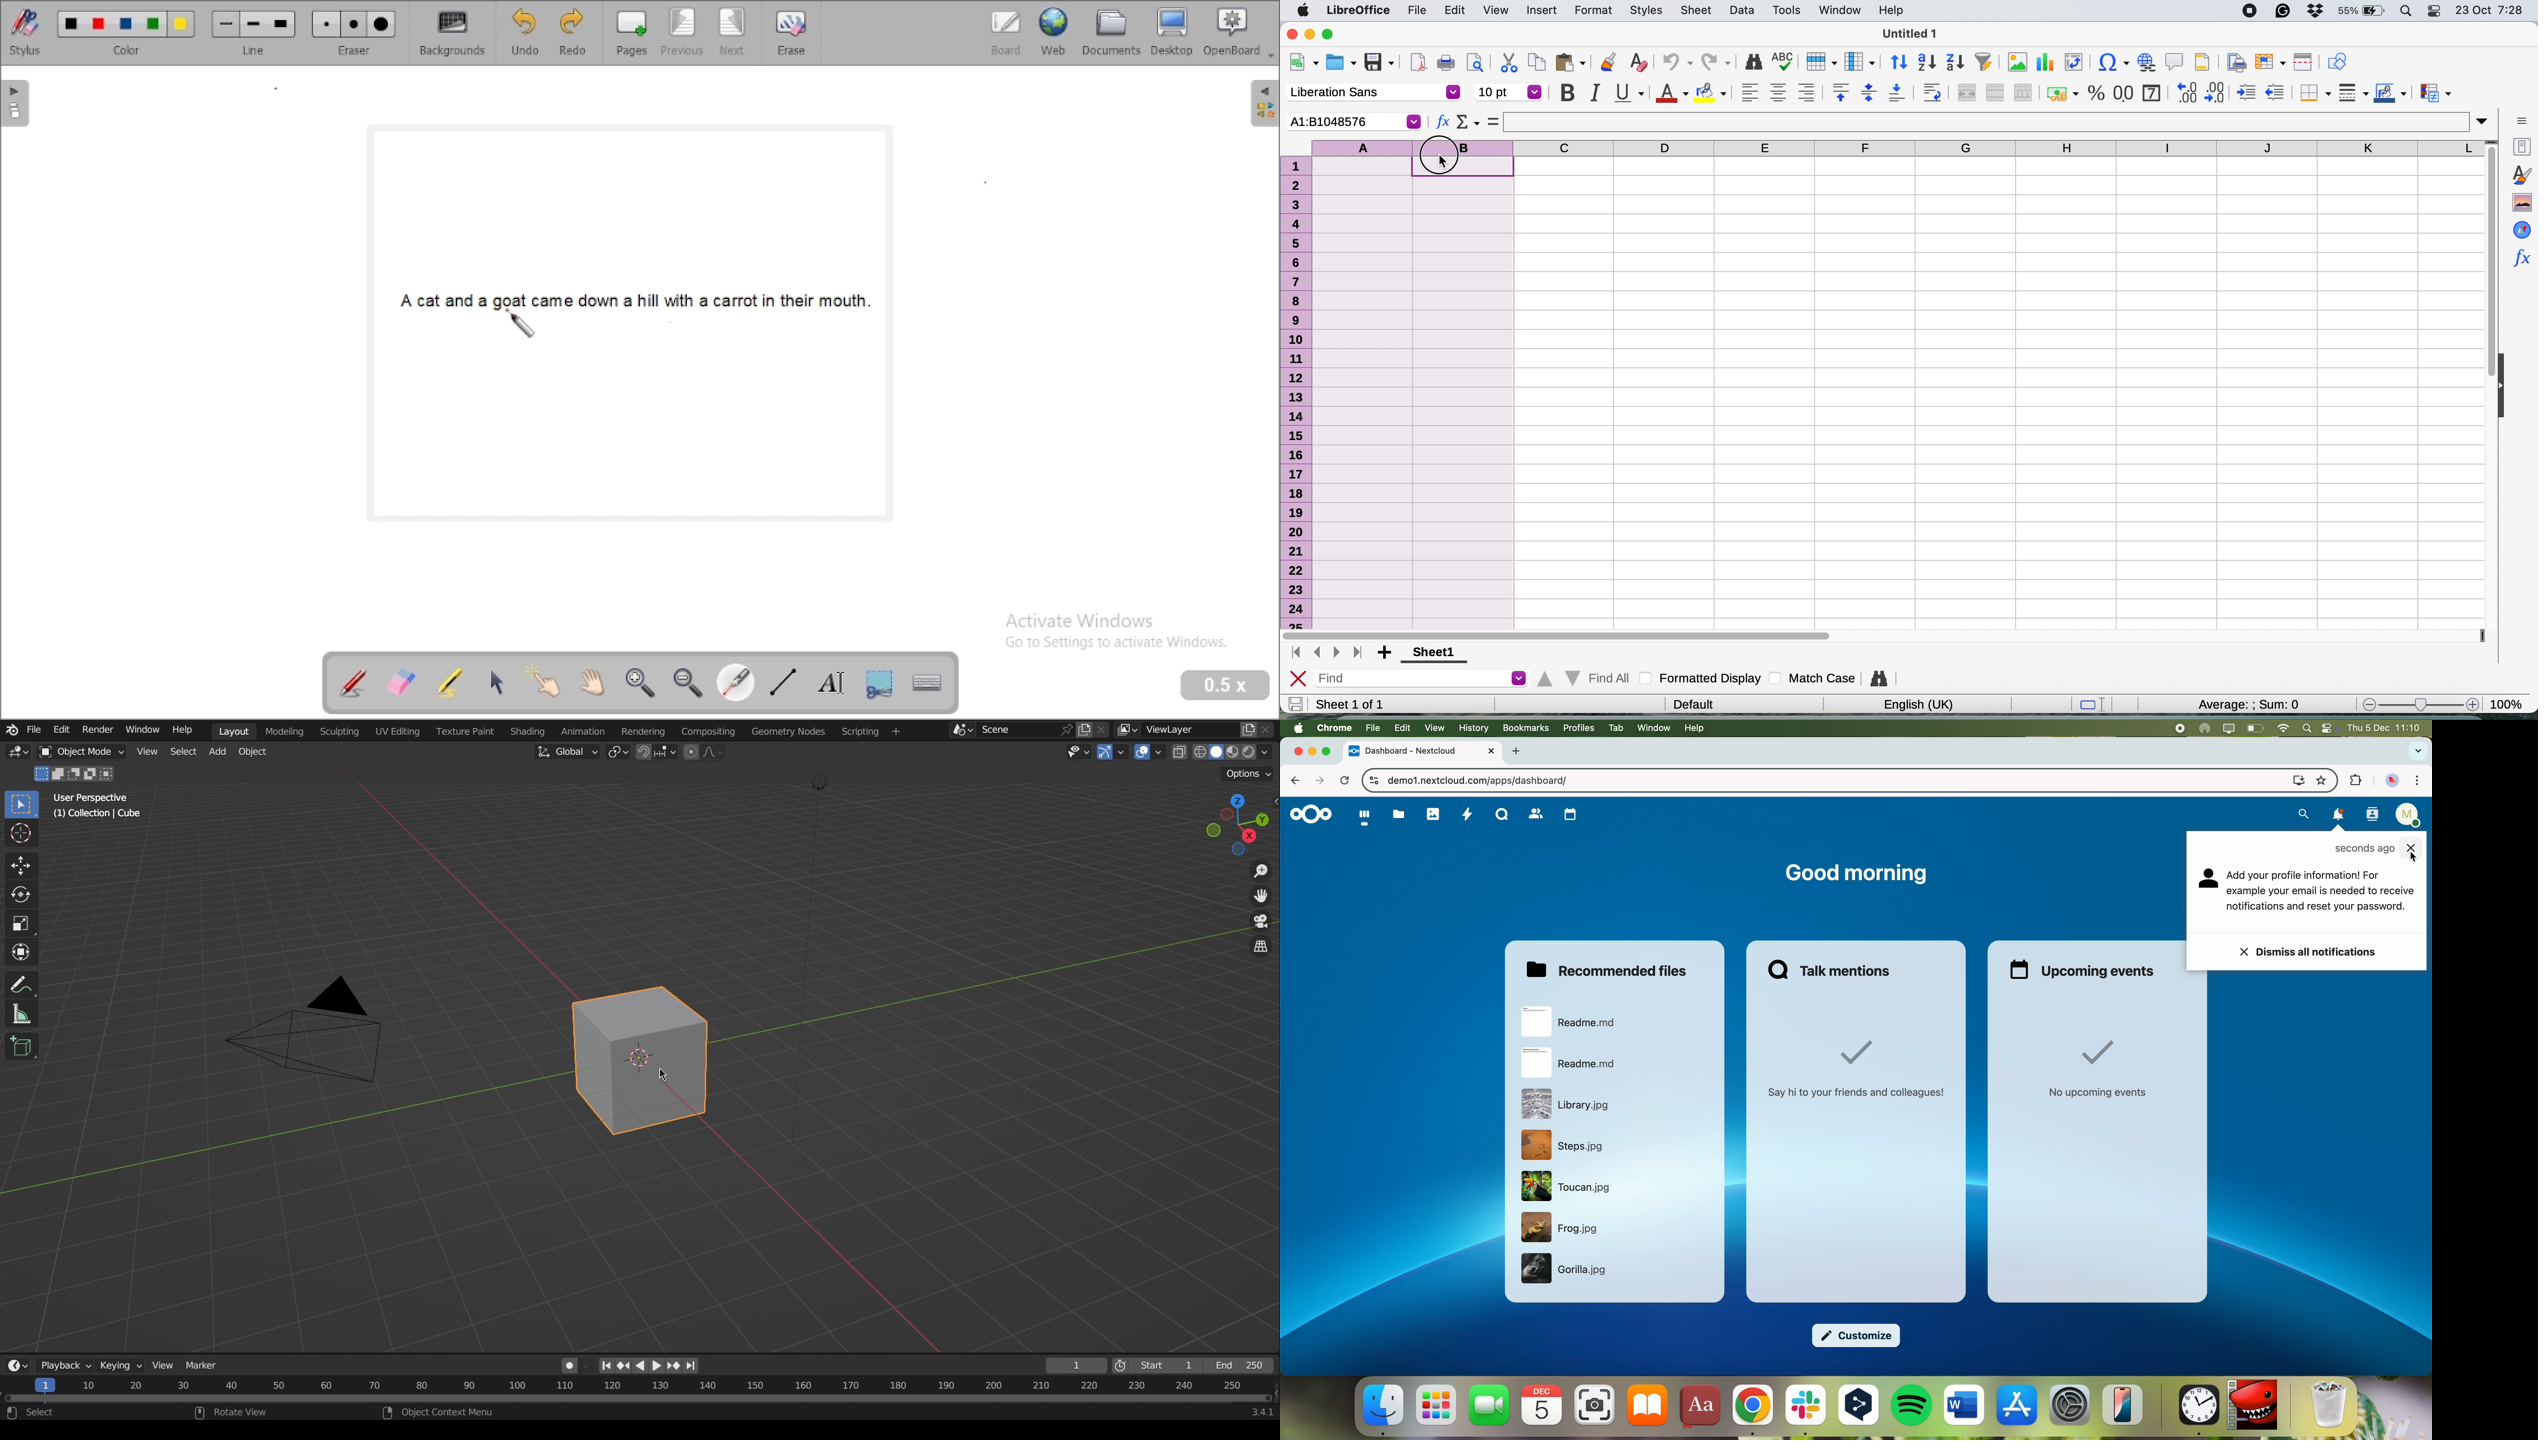 This screenshot has height=1456, width=2548. What do you see at coordinates (1303, 63) in the screenshot?
I see `new` at bounding box center [1303, 63].